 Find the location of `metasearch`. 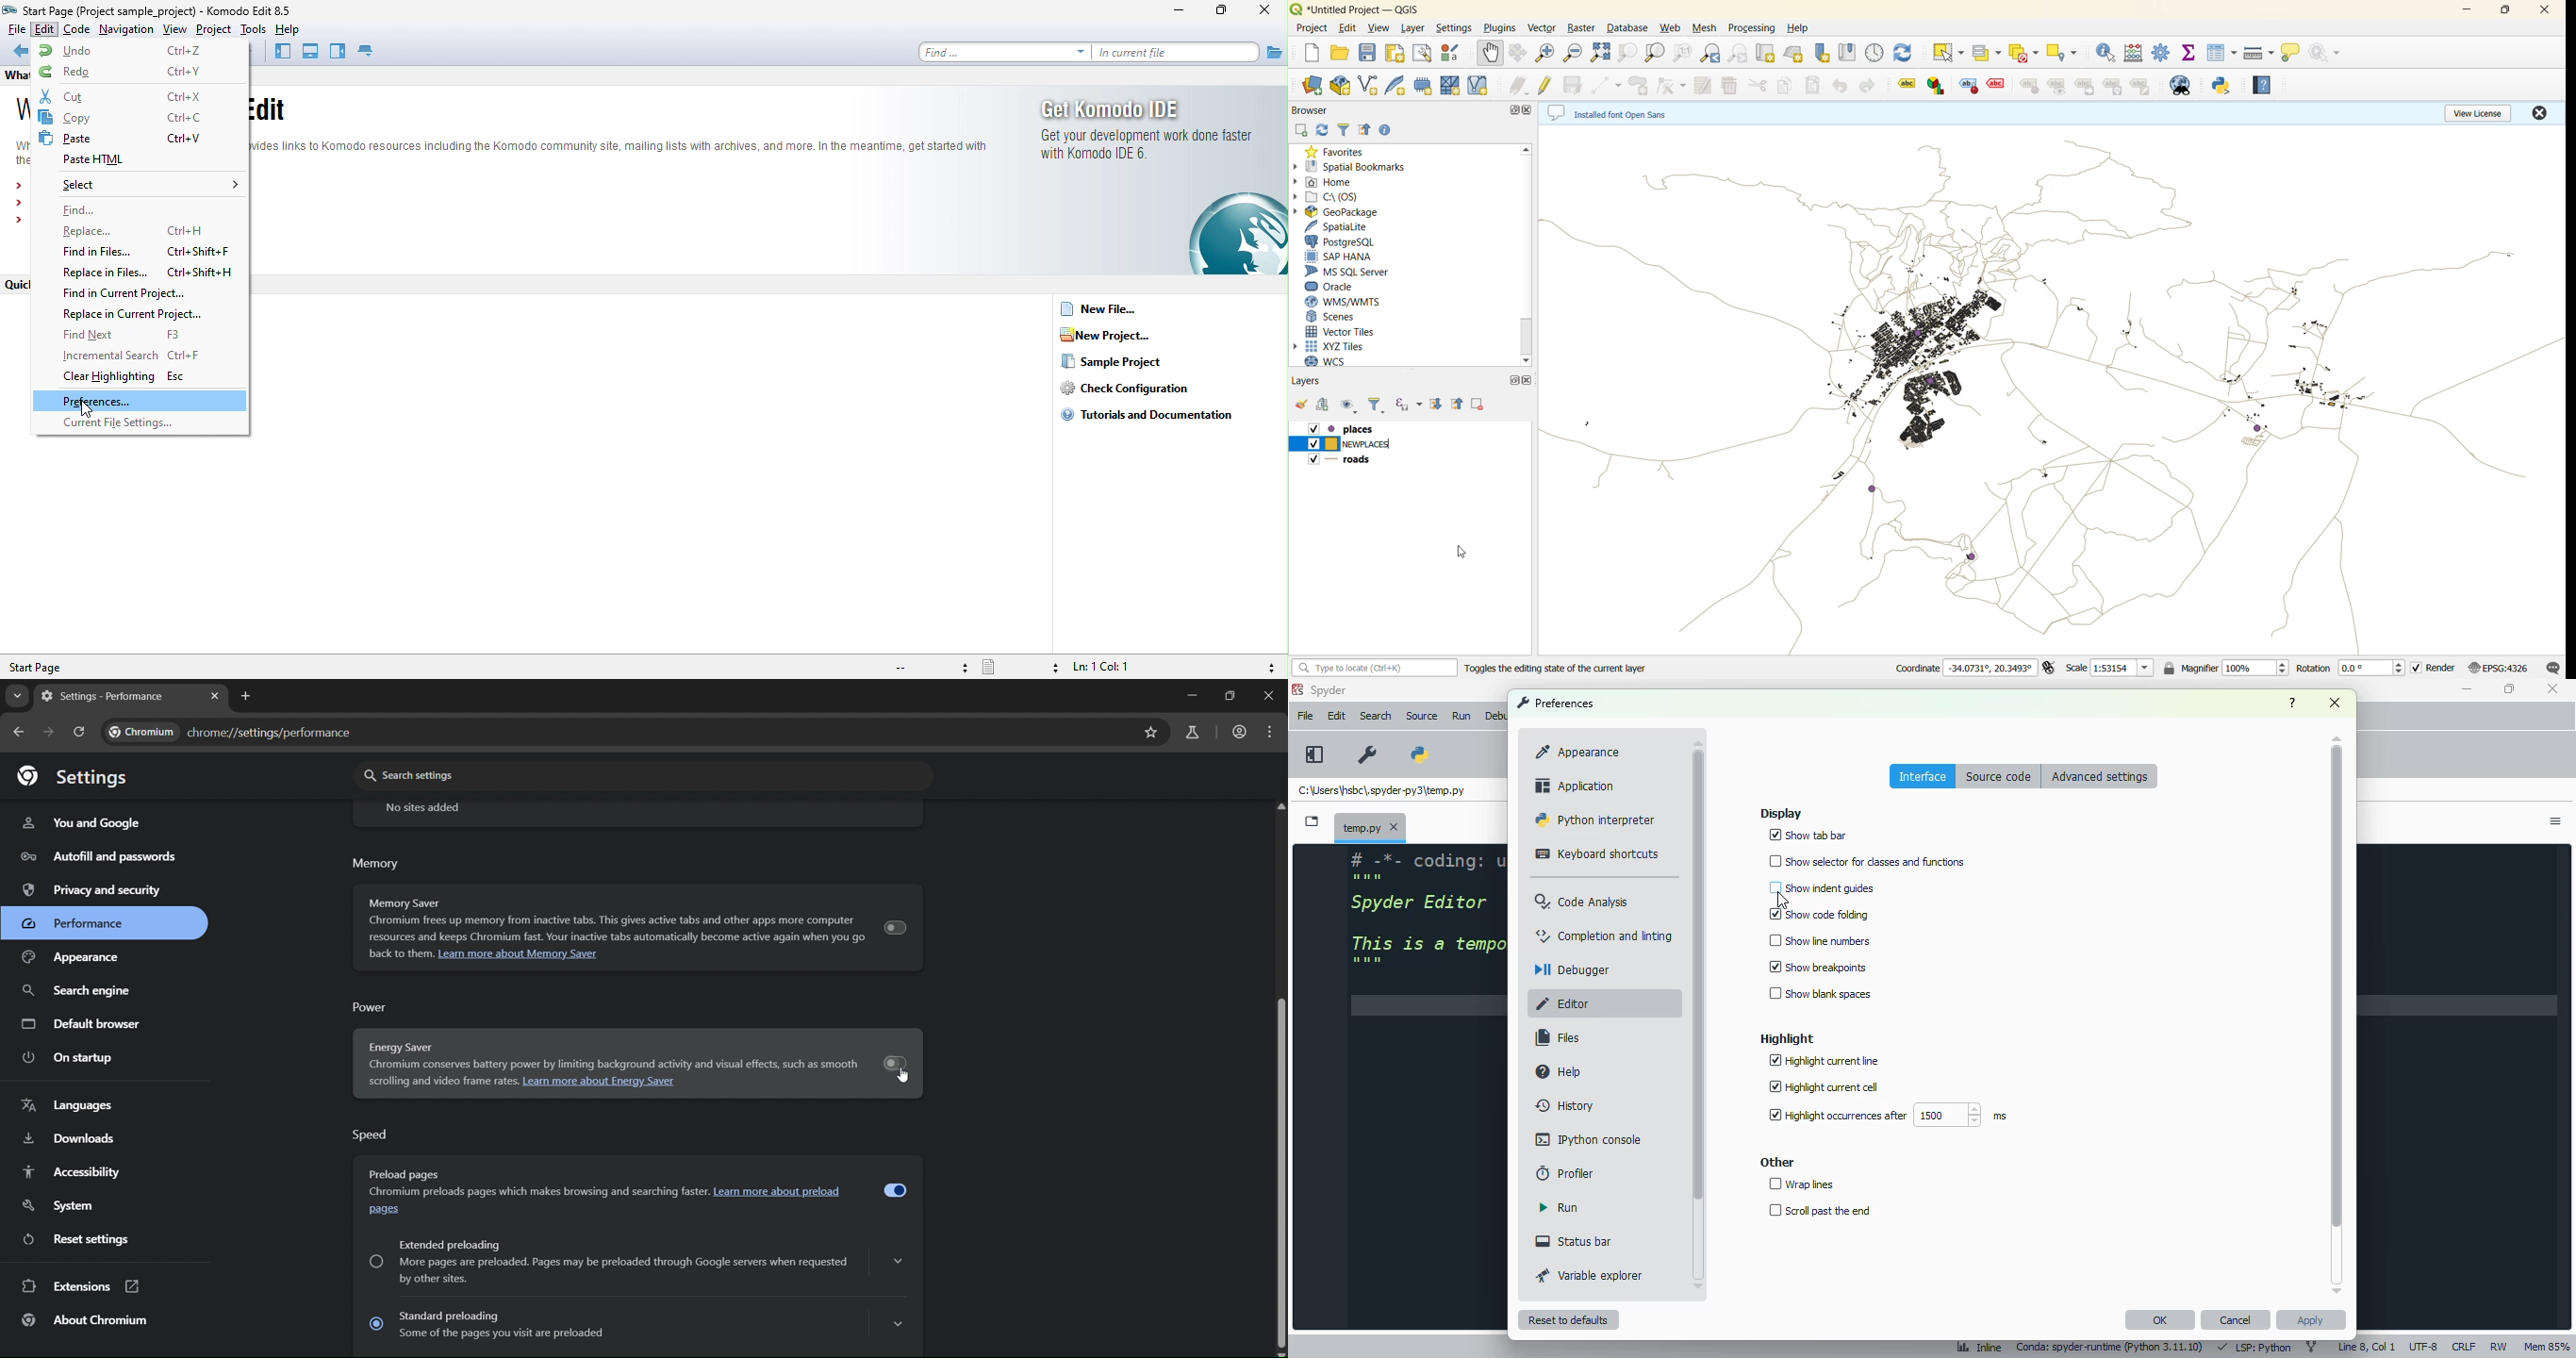

metasearch is located at coordinates (2182, 86).